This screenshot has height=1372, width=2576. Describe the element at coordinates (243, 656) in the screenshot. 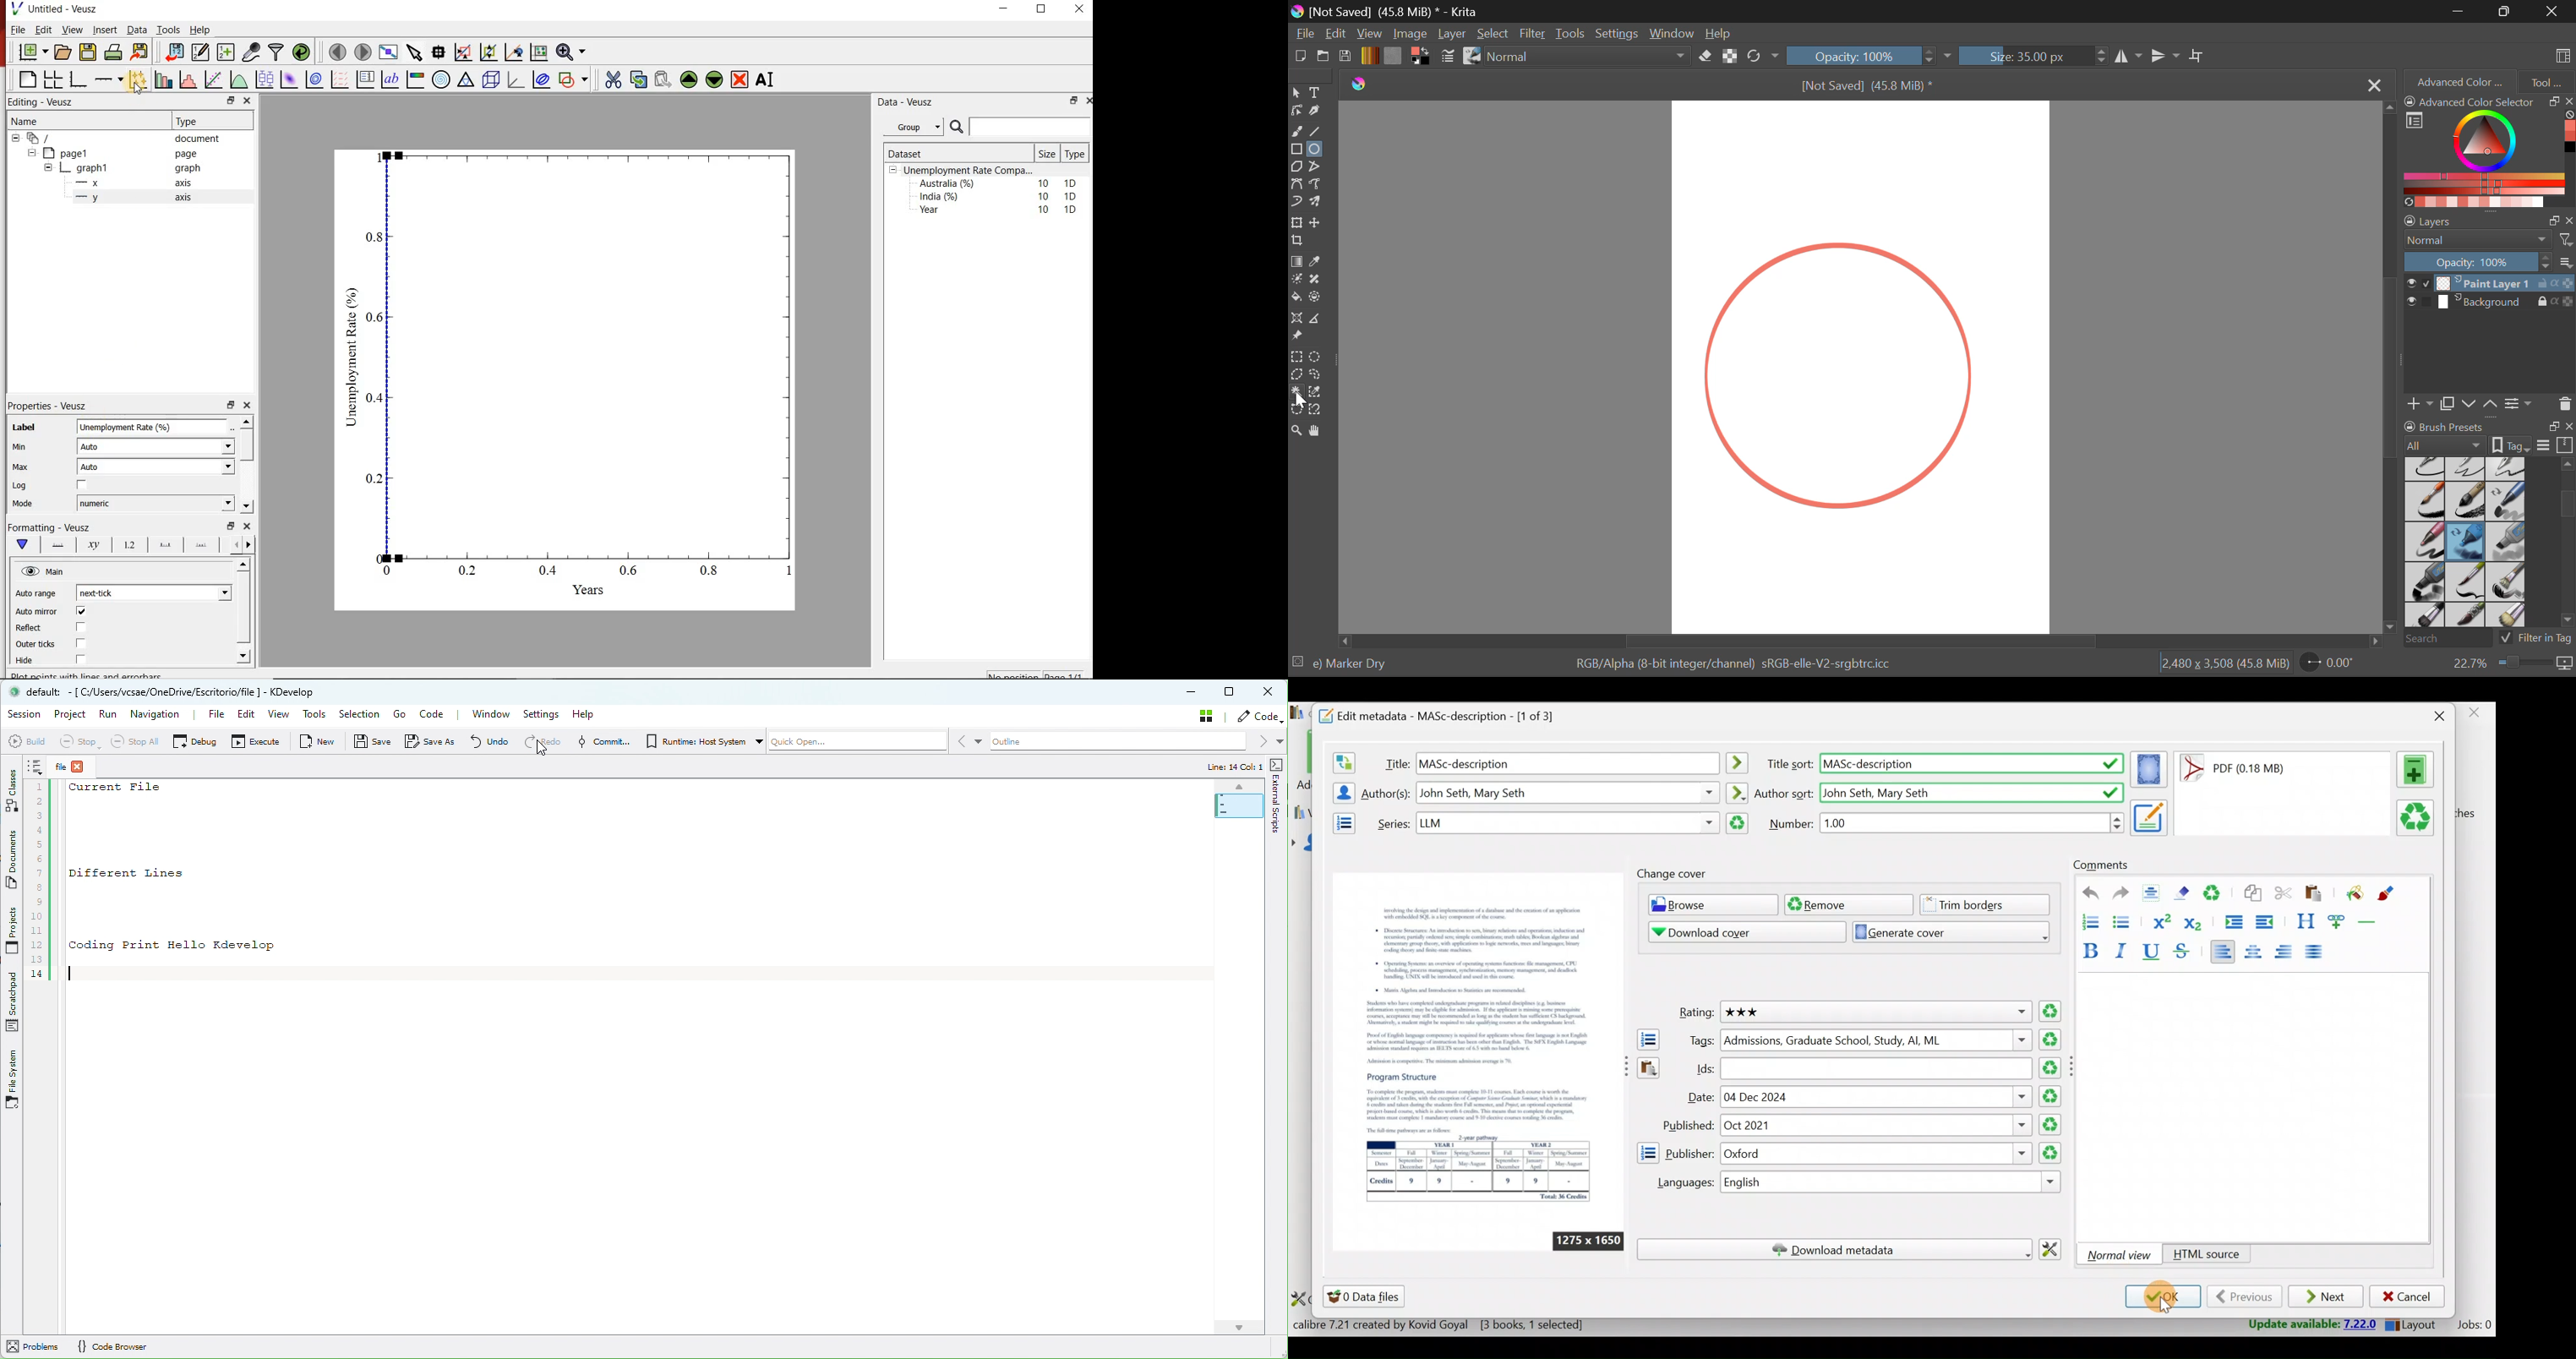

I see `move down` at that location.